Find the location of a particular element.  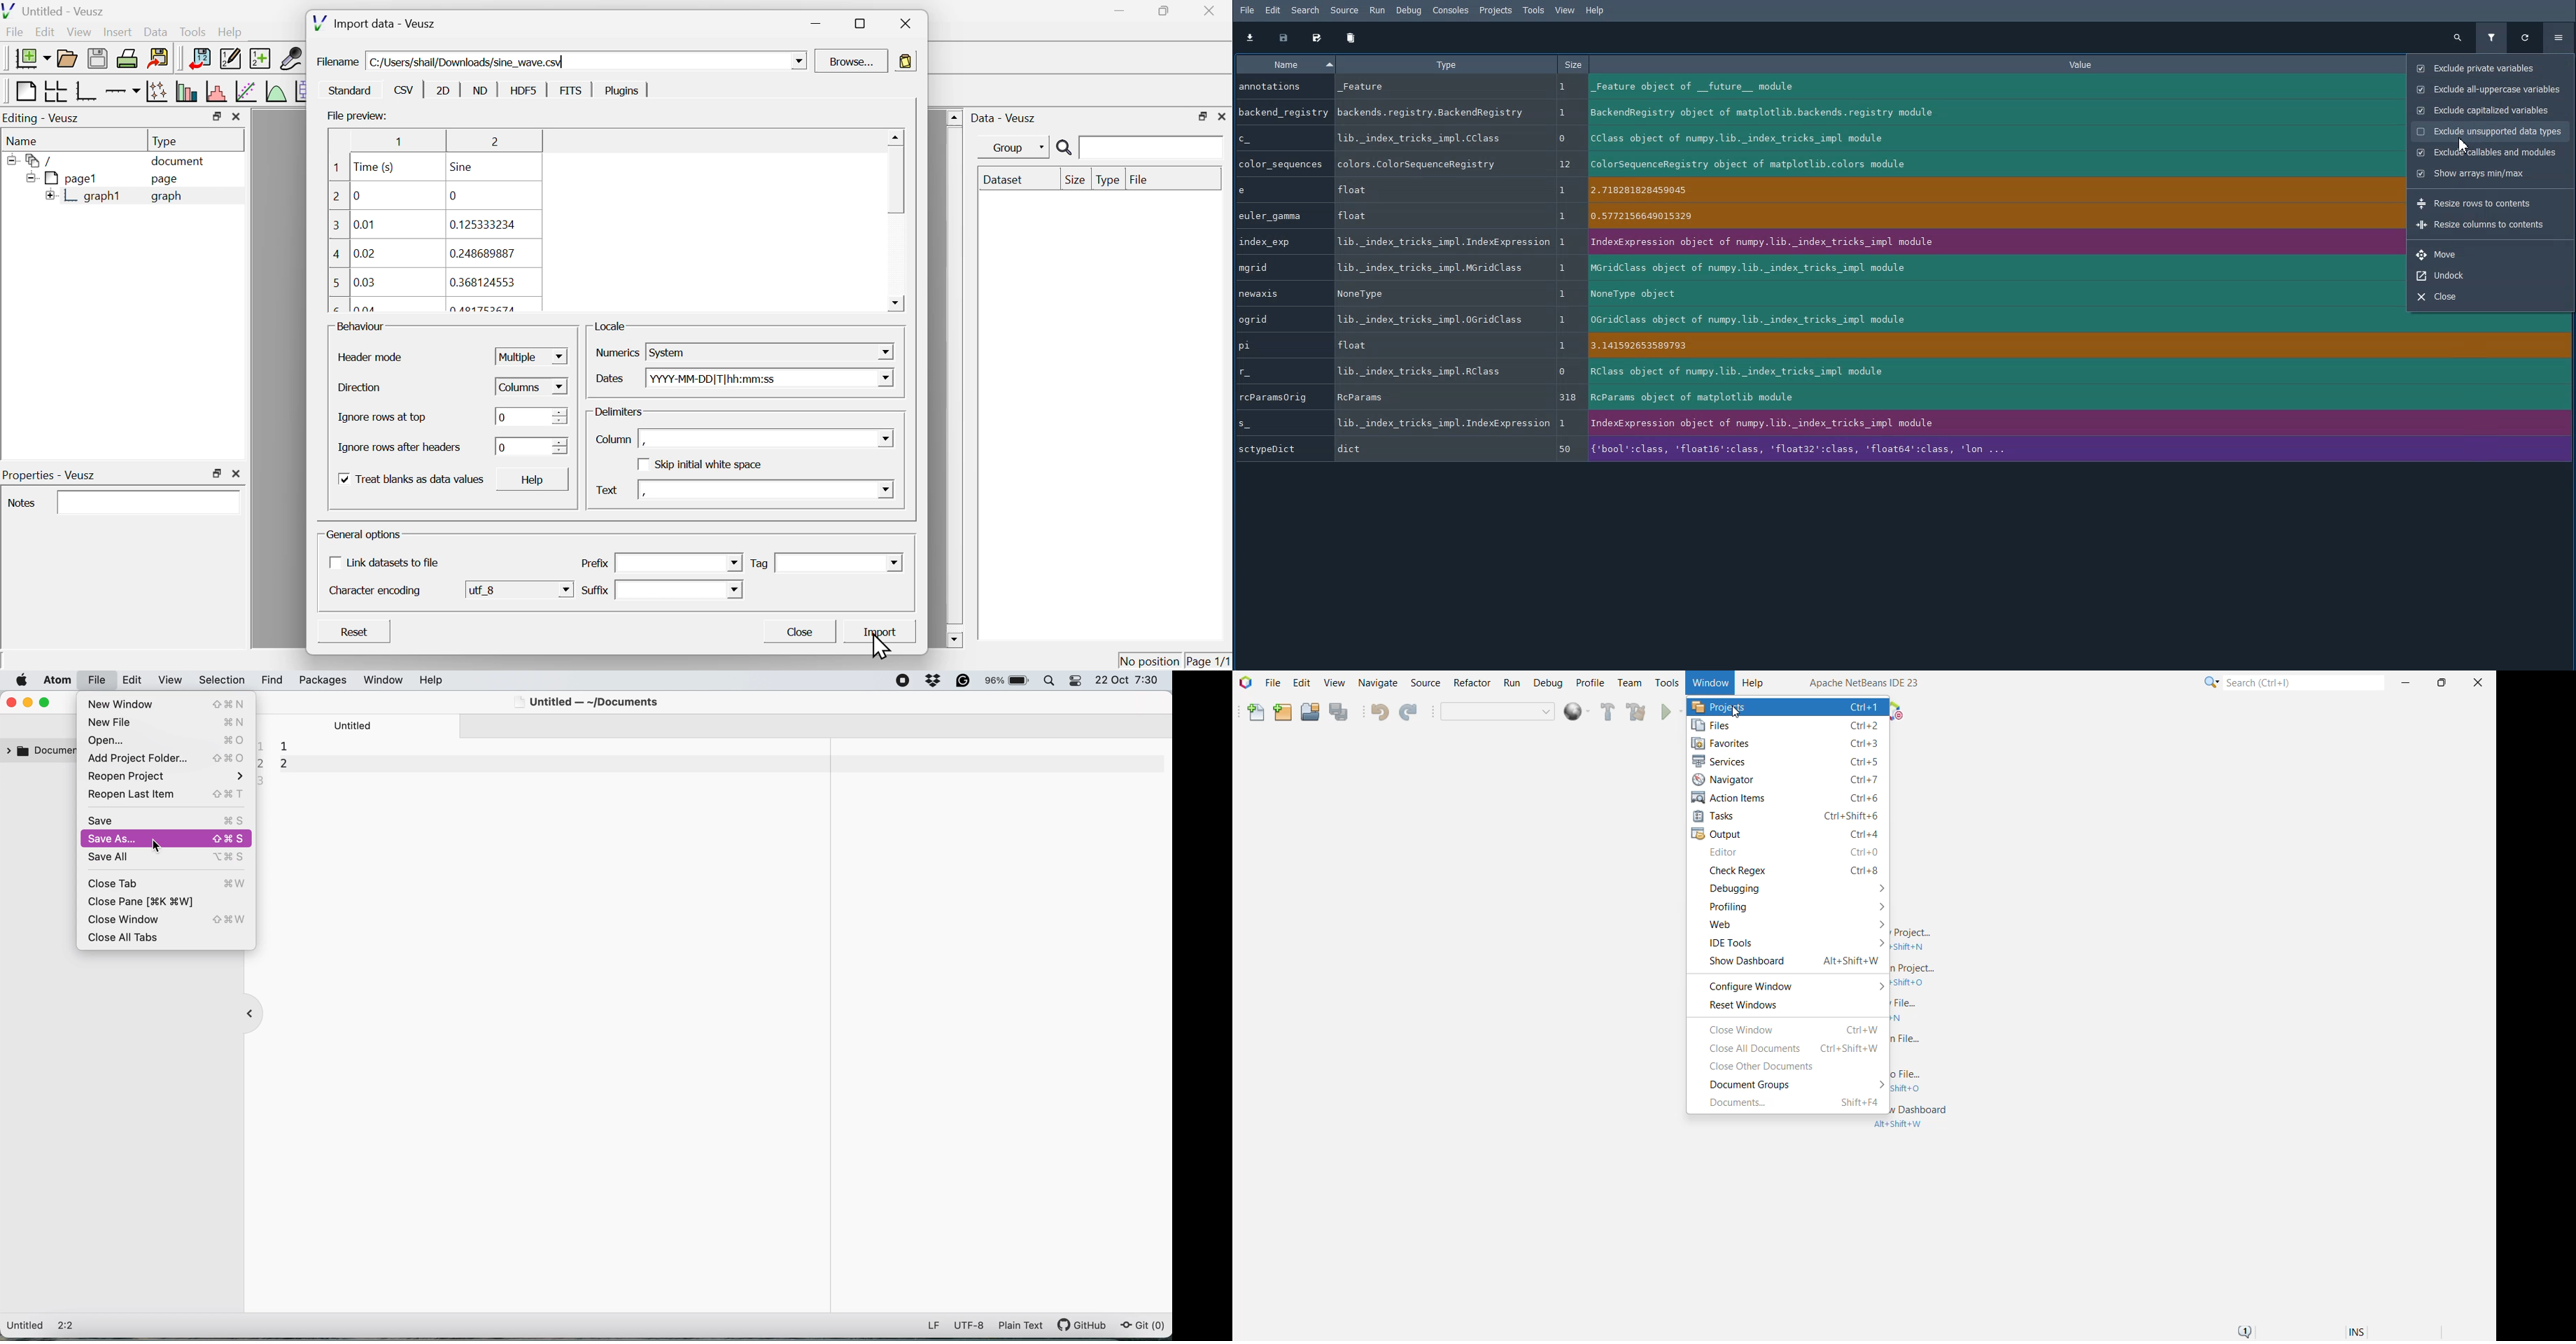

text box is located at coordinates (766, 489).